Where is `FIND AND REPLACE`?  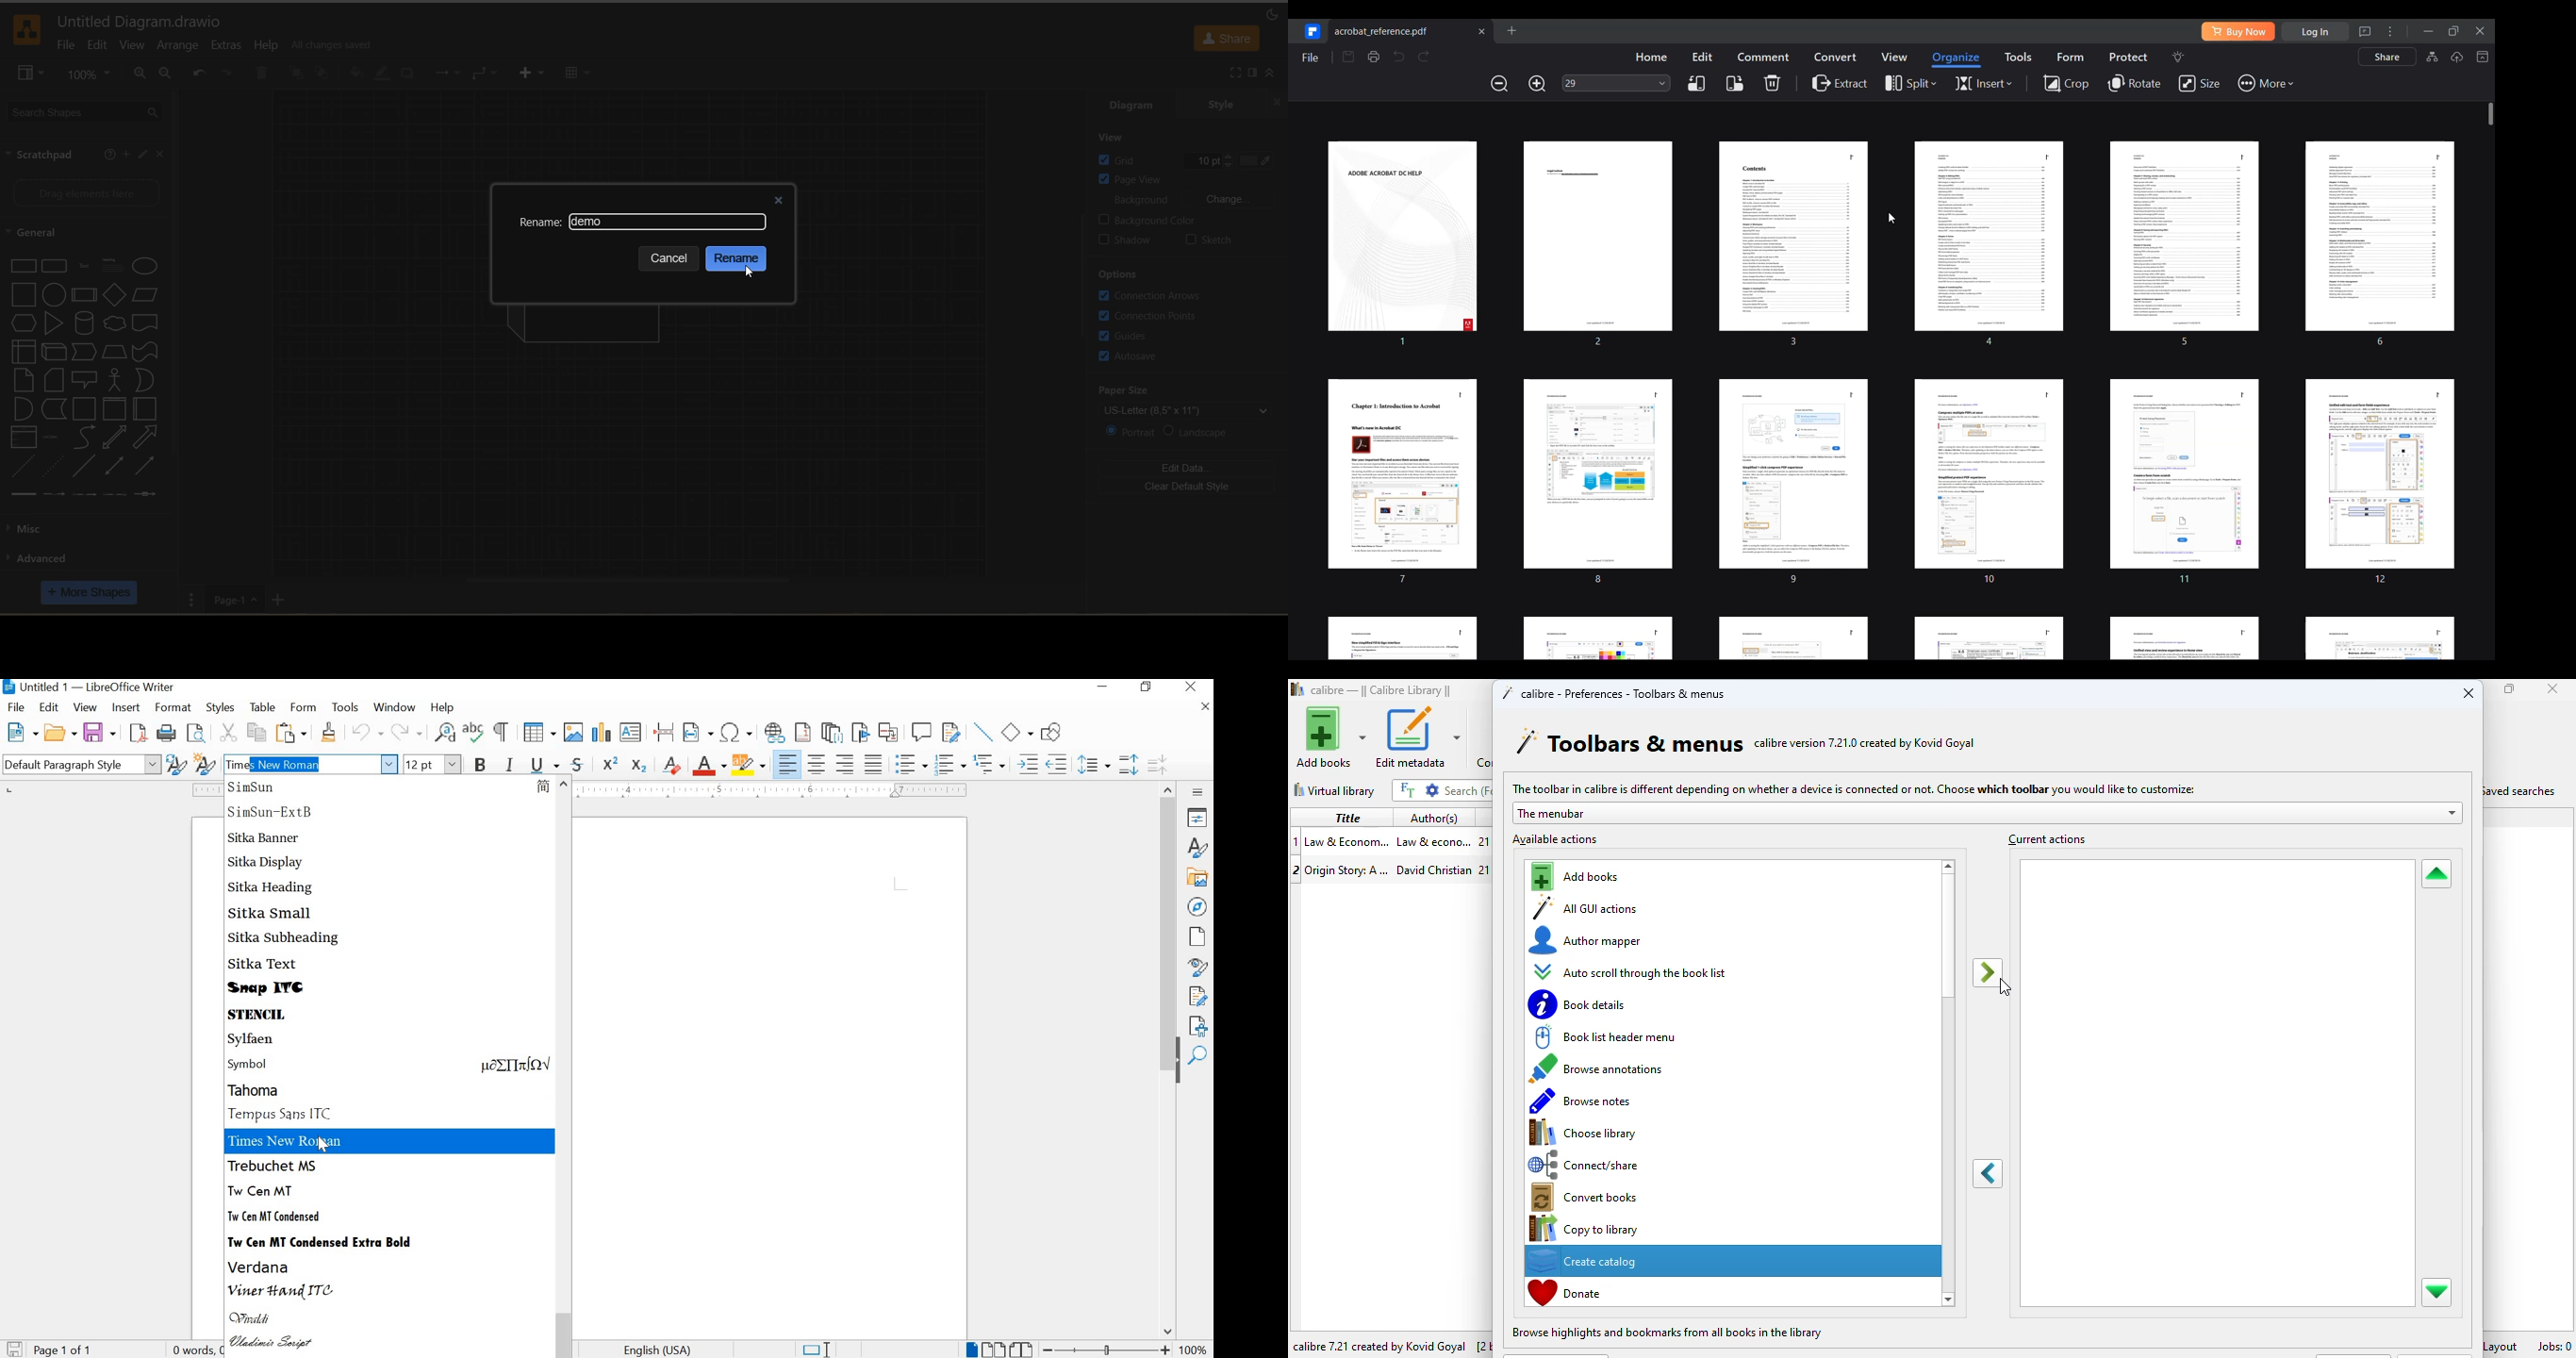
FIND AND REPLACE is located at coordinates (444, 732).